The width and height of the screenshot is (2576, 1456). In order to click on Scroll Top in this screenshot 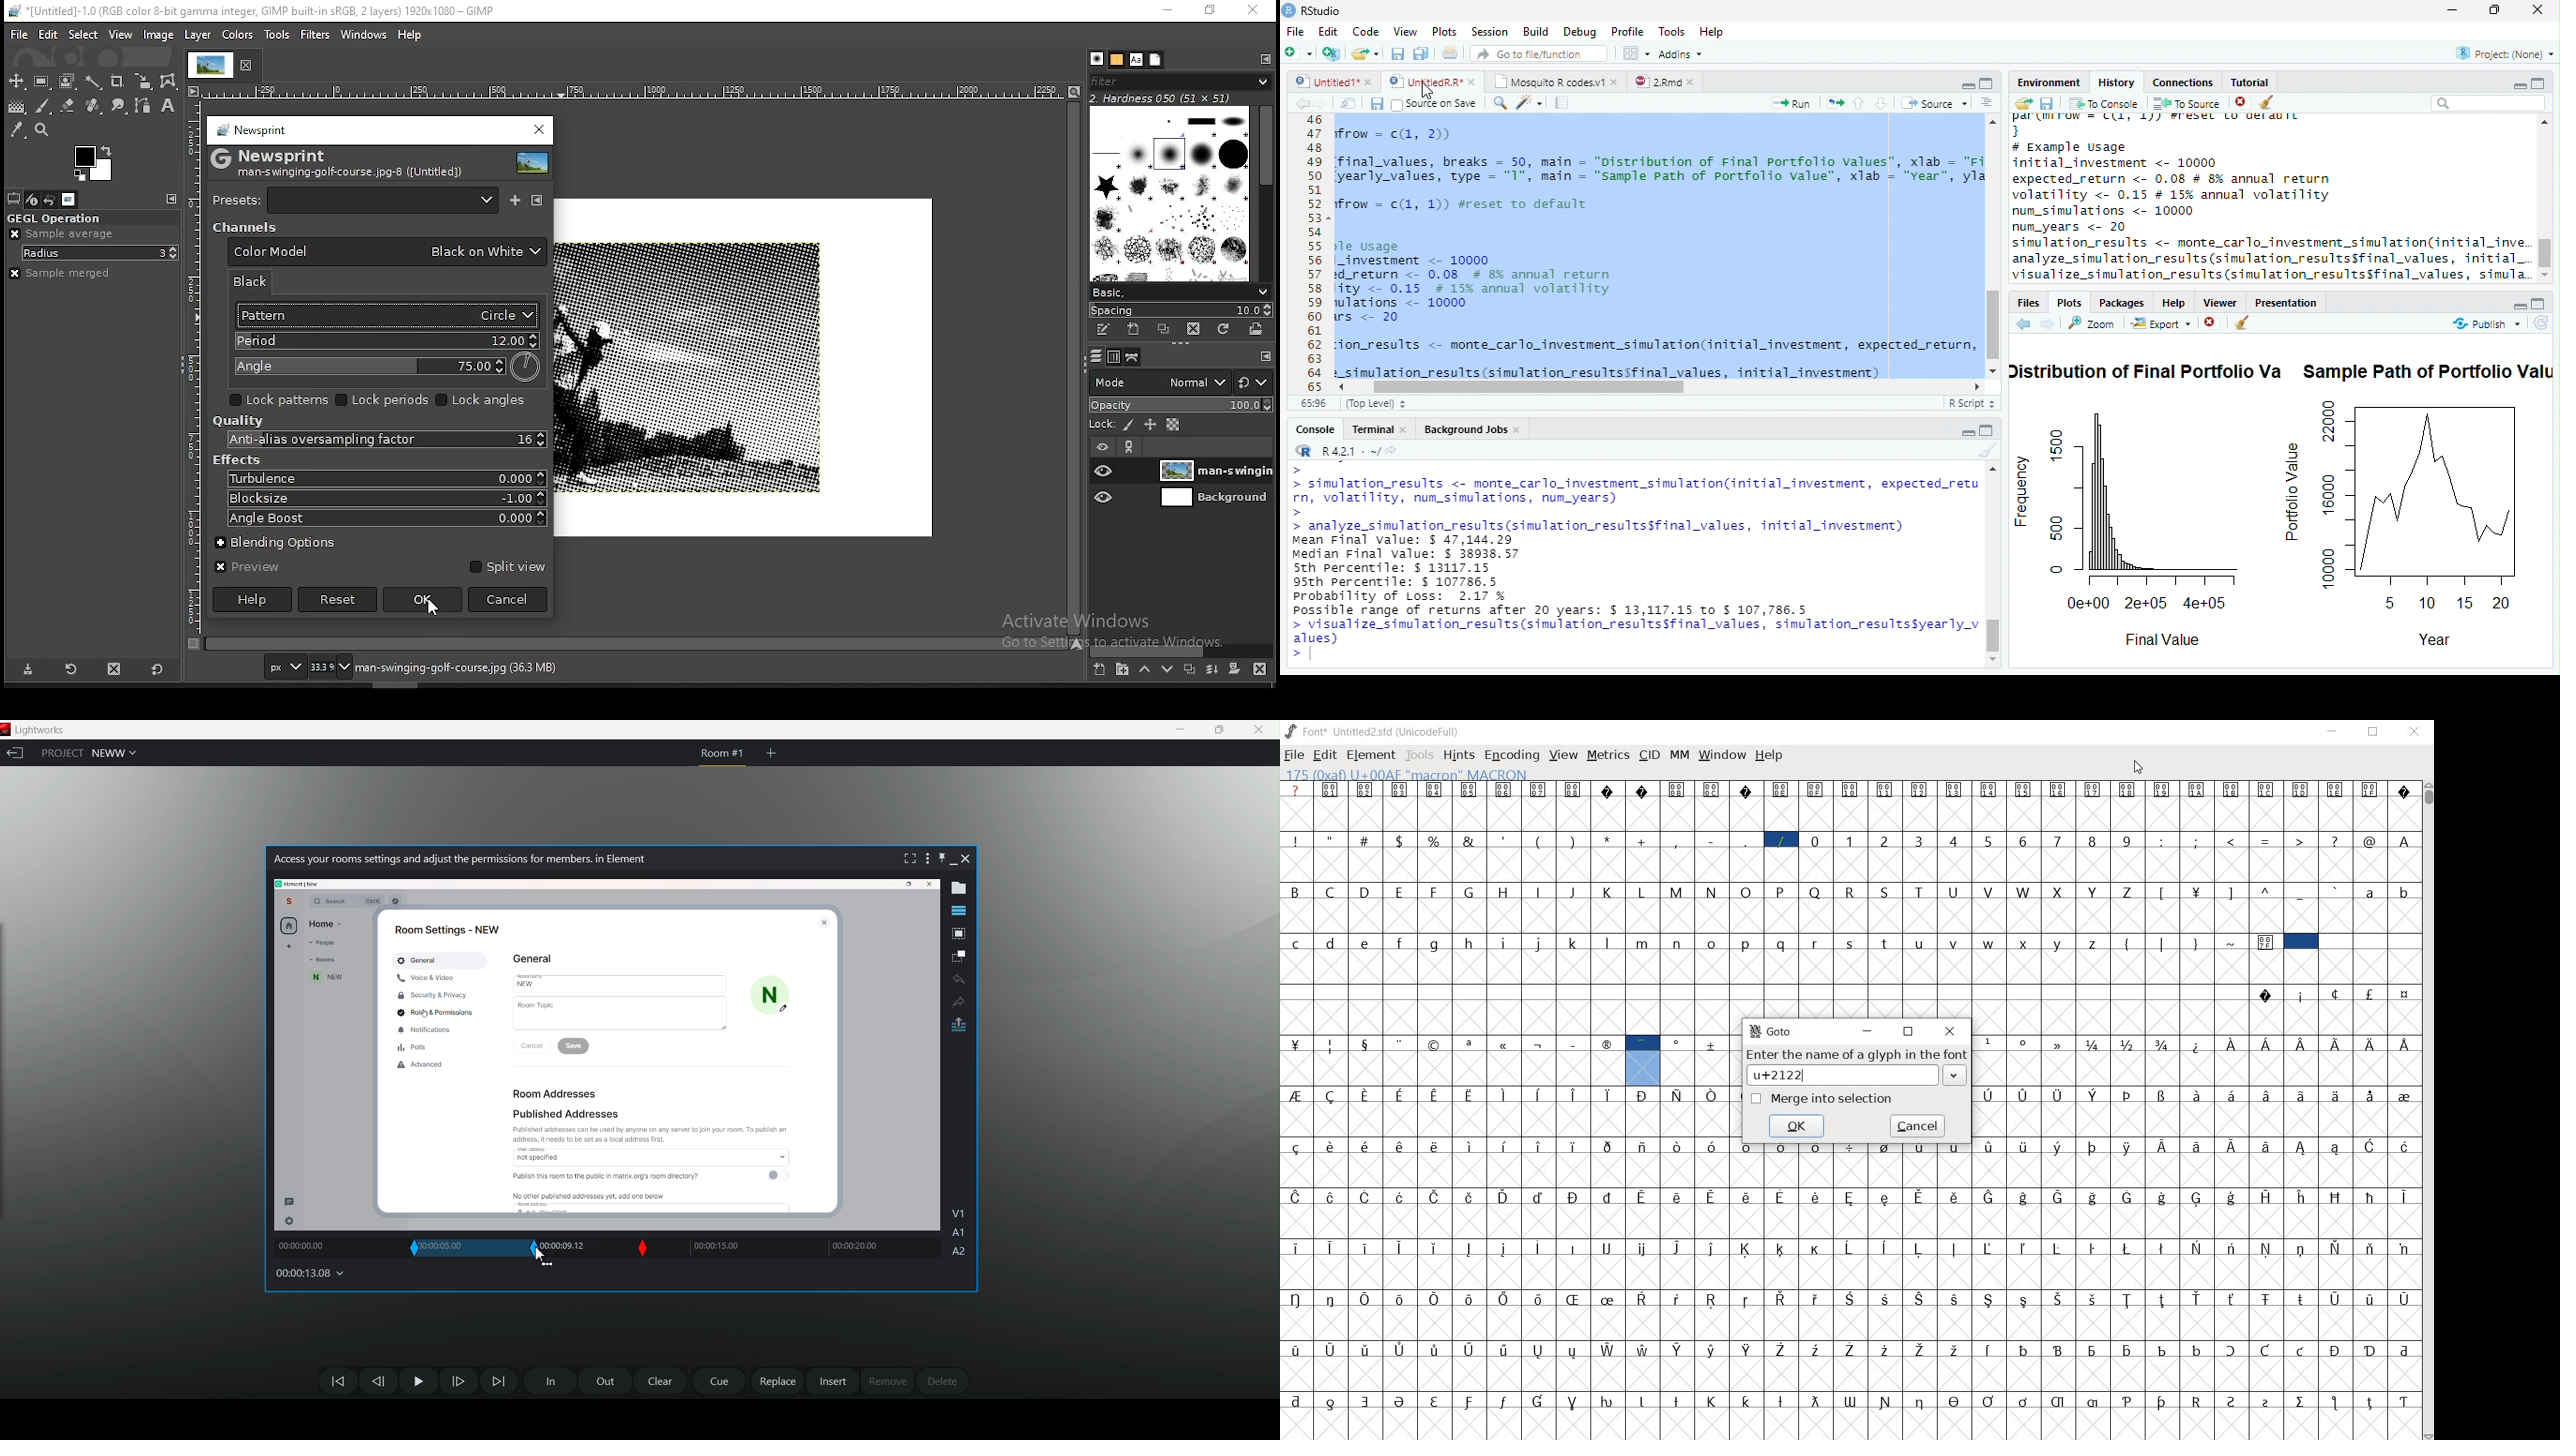, I will do `click(2547, 121)`.